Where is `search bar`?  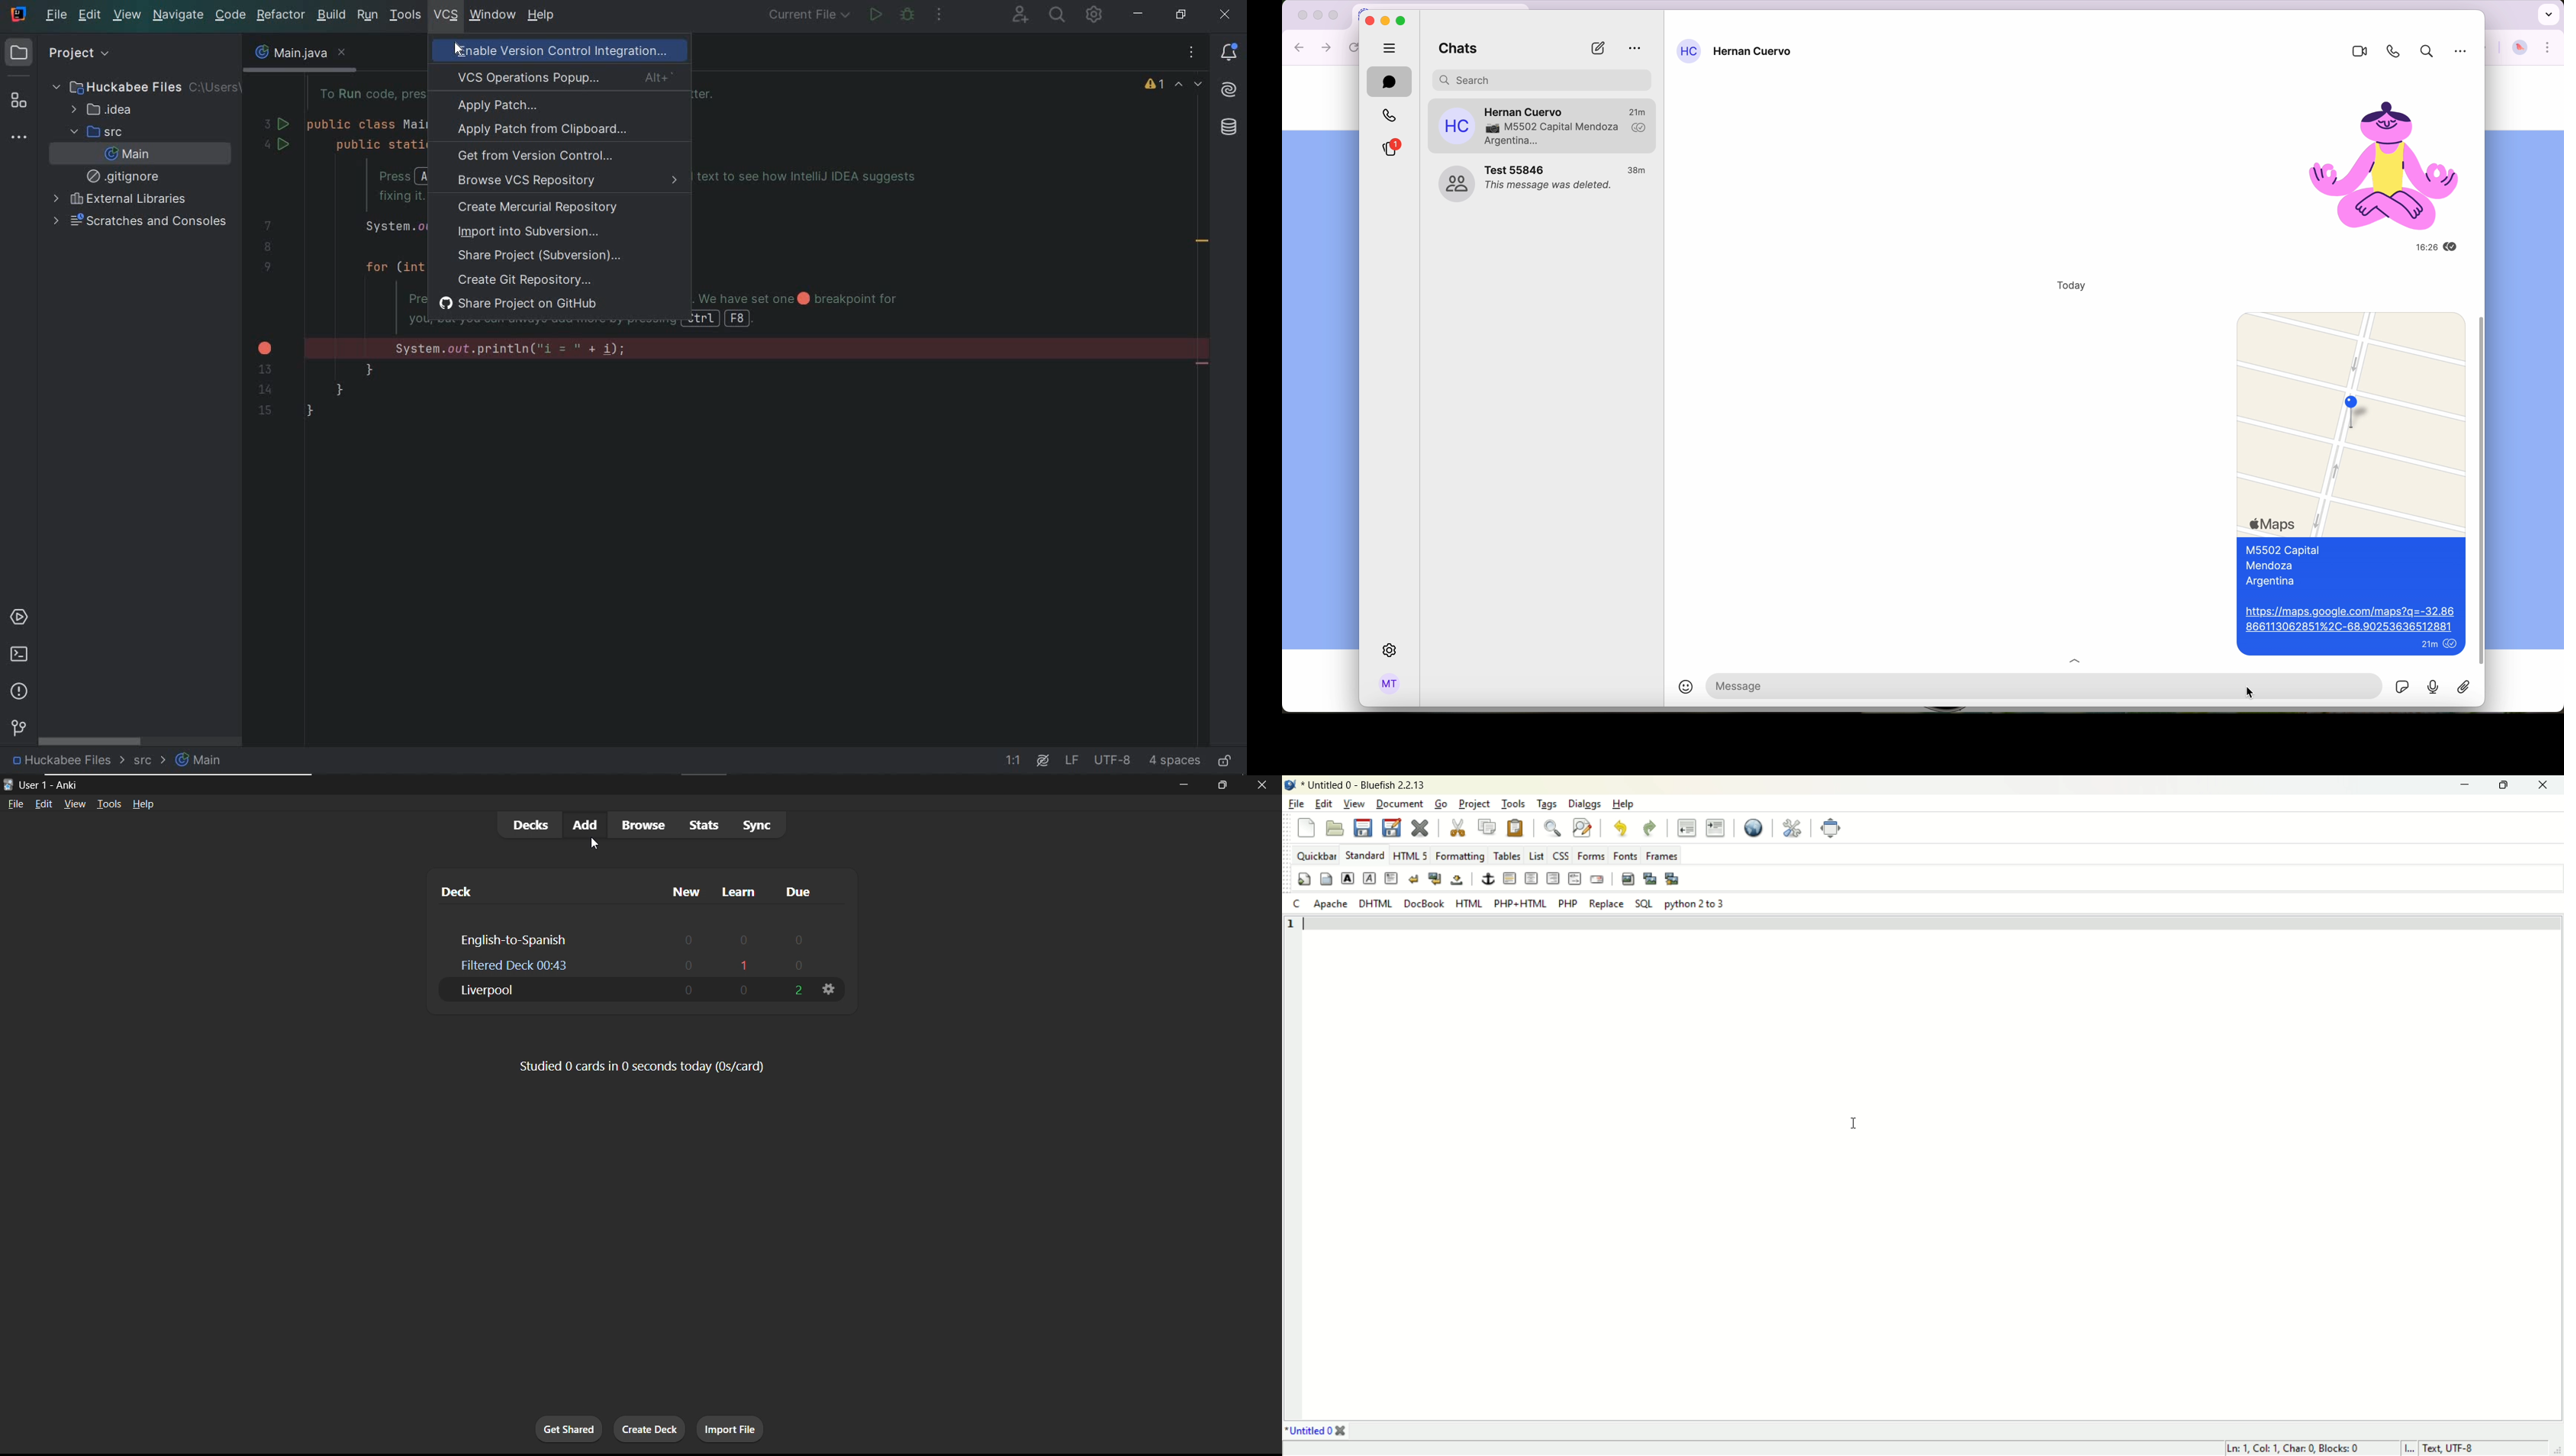
search bar is located at coordinates (1543, 79).